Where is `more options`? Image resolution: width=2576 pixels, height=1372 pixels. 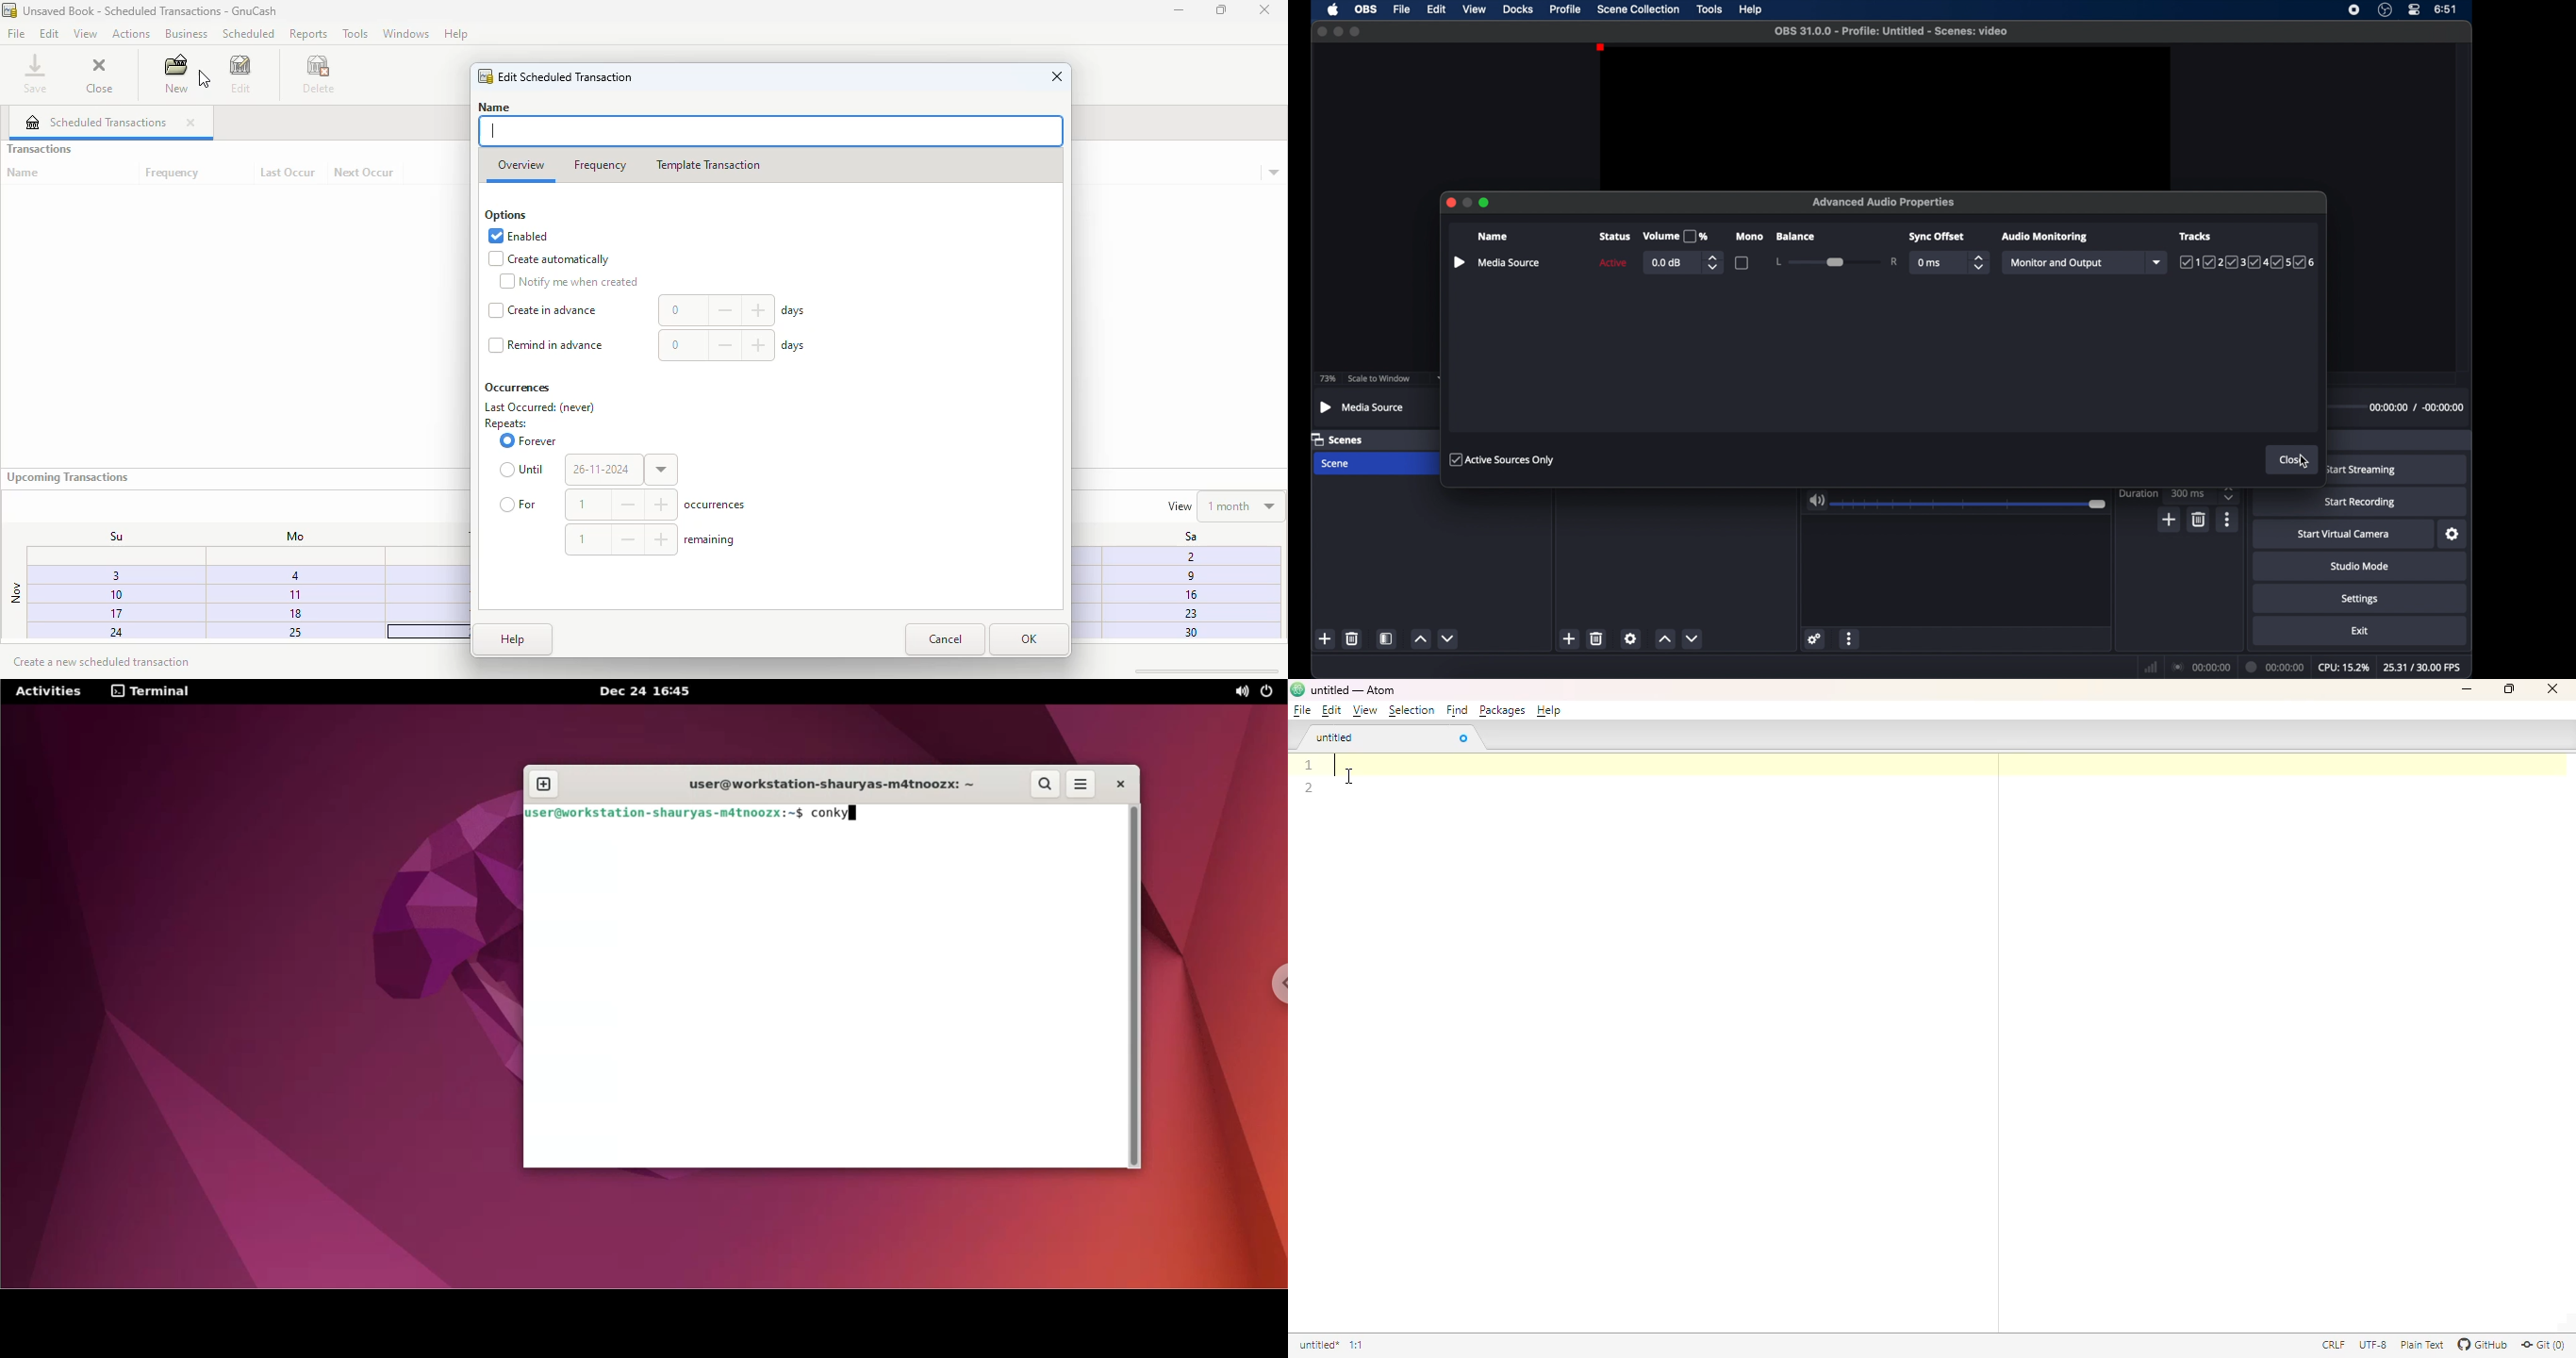
more options is located at coordinates (2228, 519).